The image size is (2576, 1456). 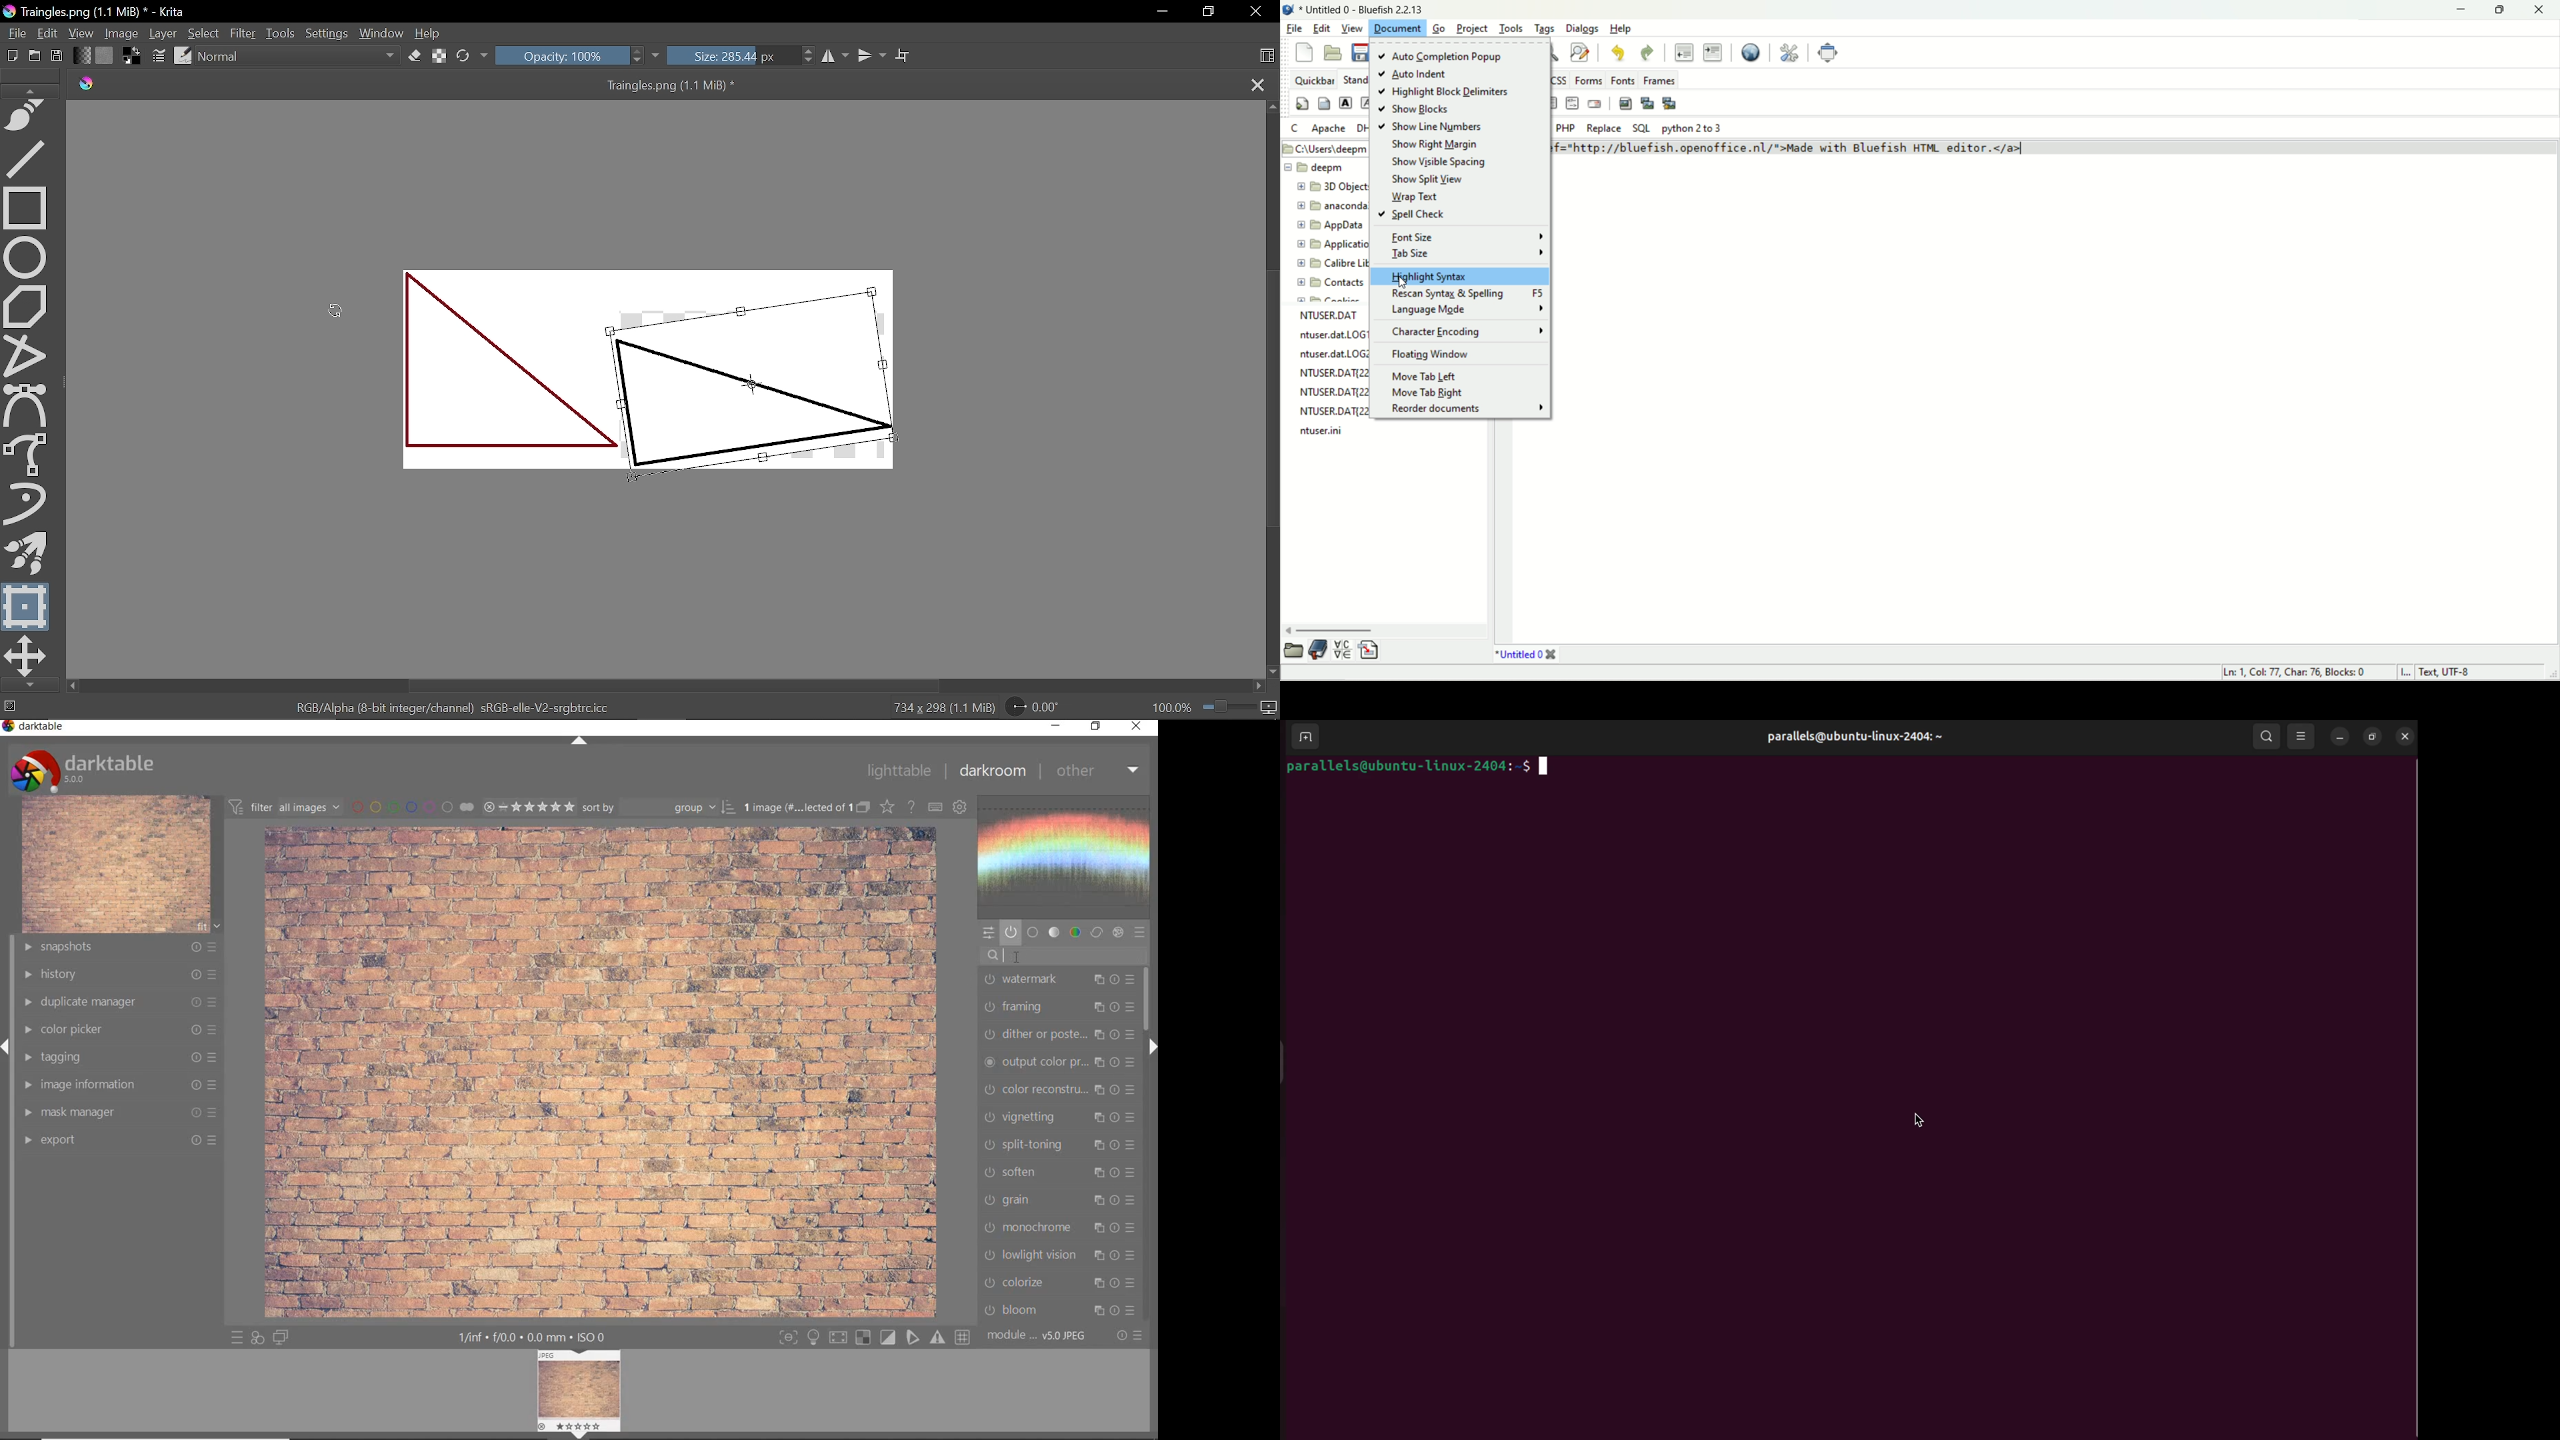 What do you see at coordinates (1058, 1282) in the screenshot?
I see `colorize` at bounding box center [1058, 1282].